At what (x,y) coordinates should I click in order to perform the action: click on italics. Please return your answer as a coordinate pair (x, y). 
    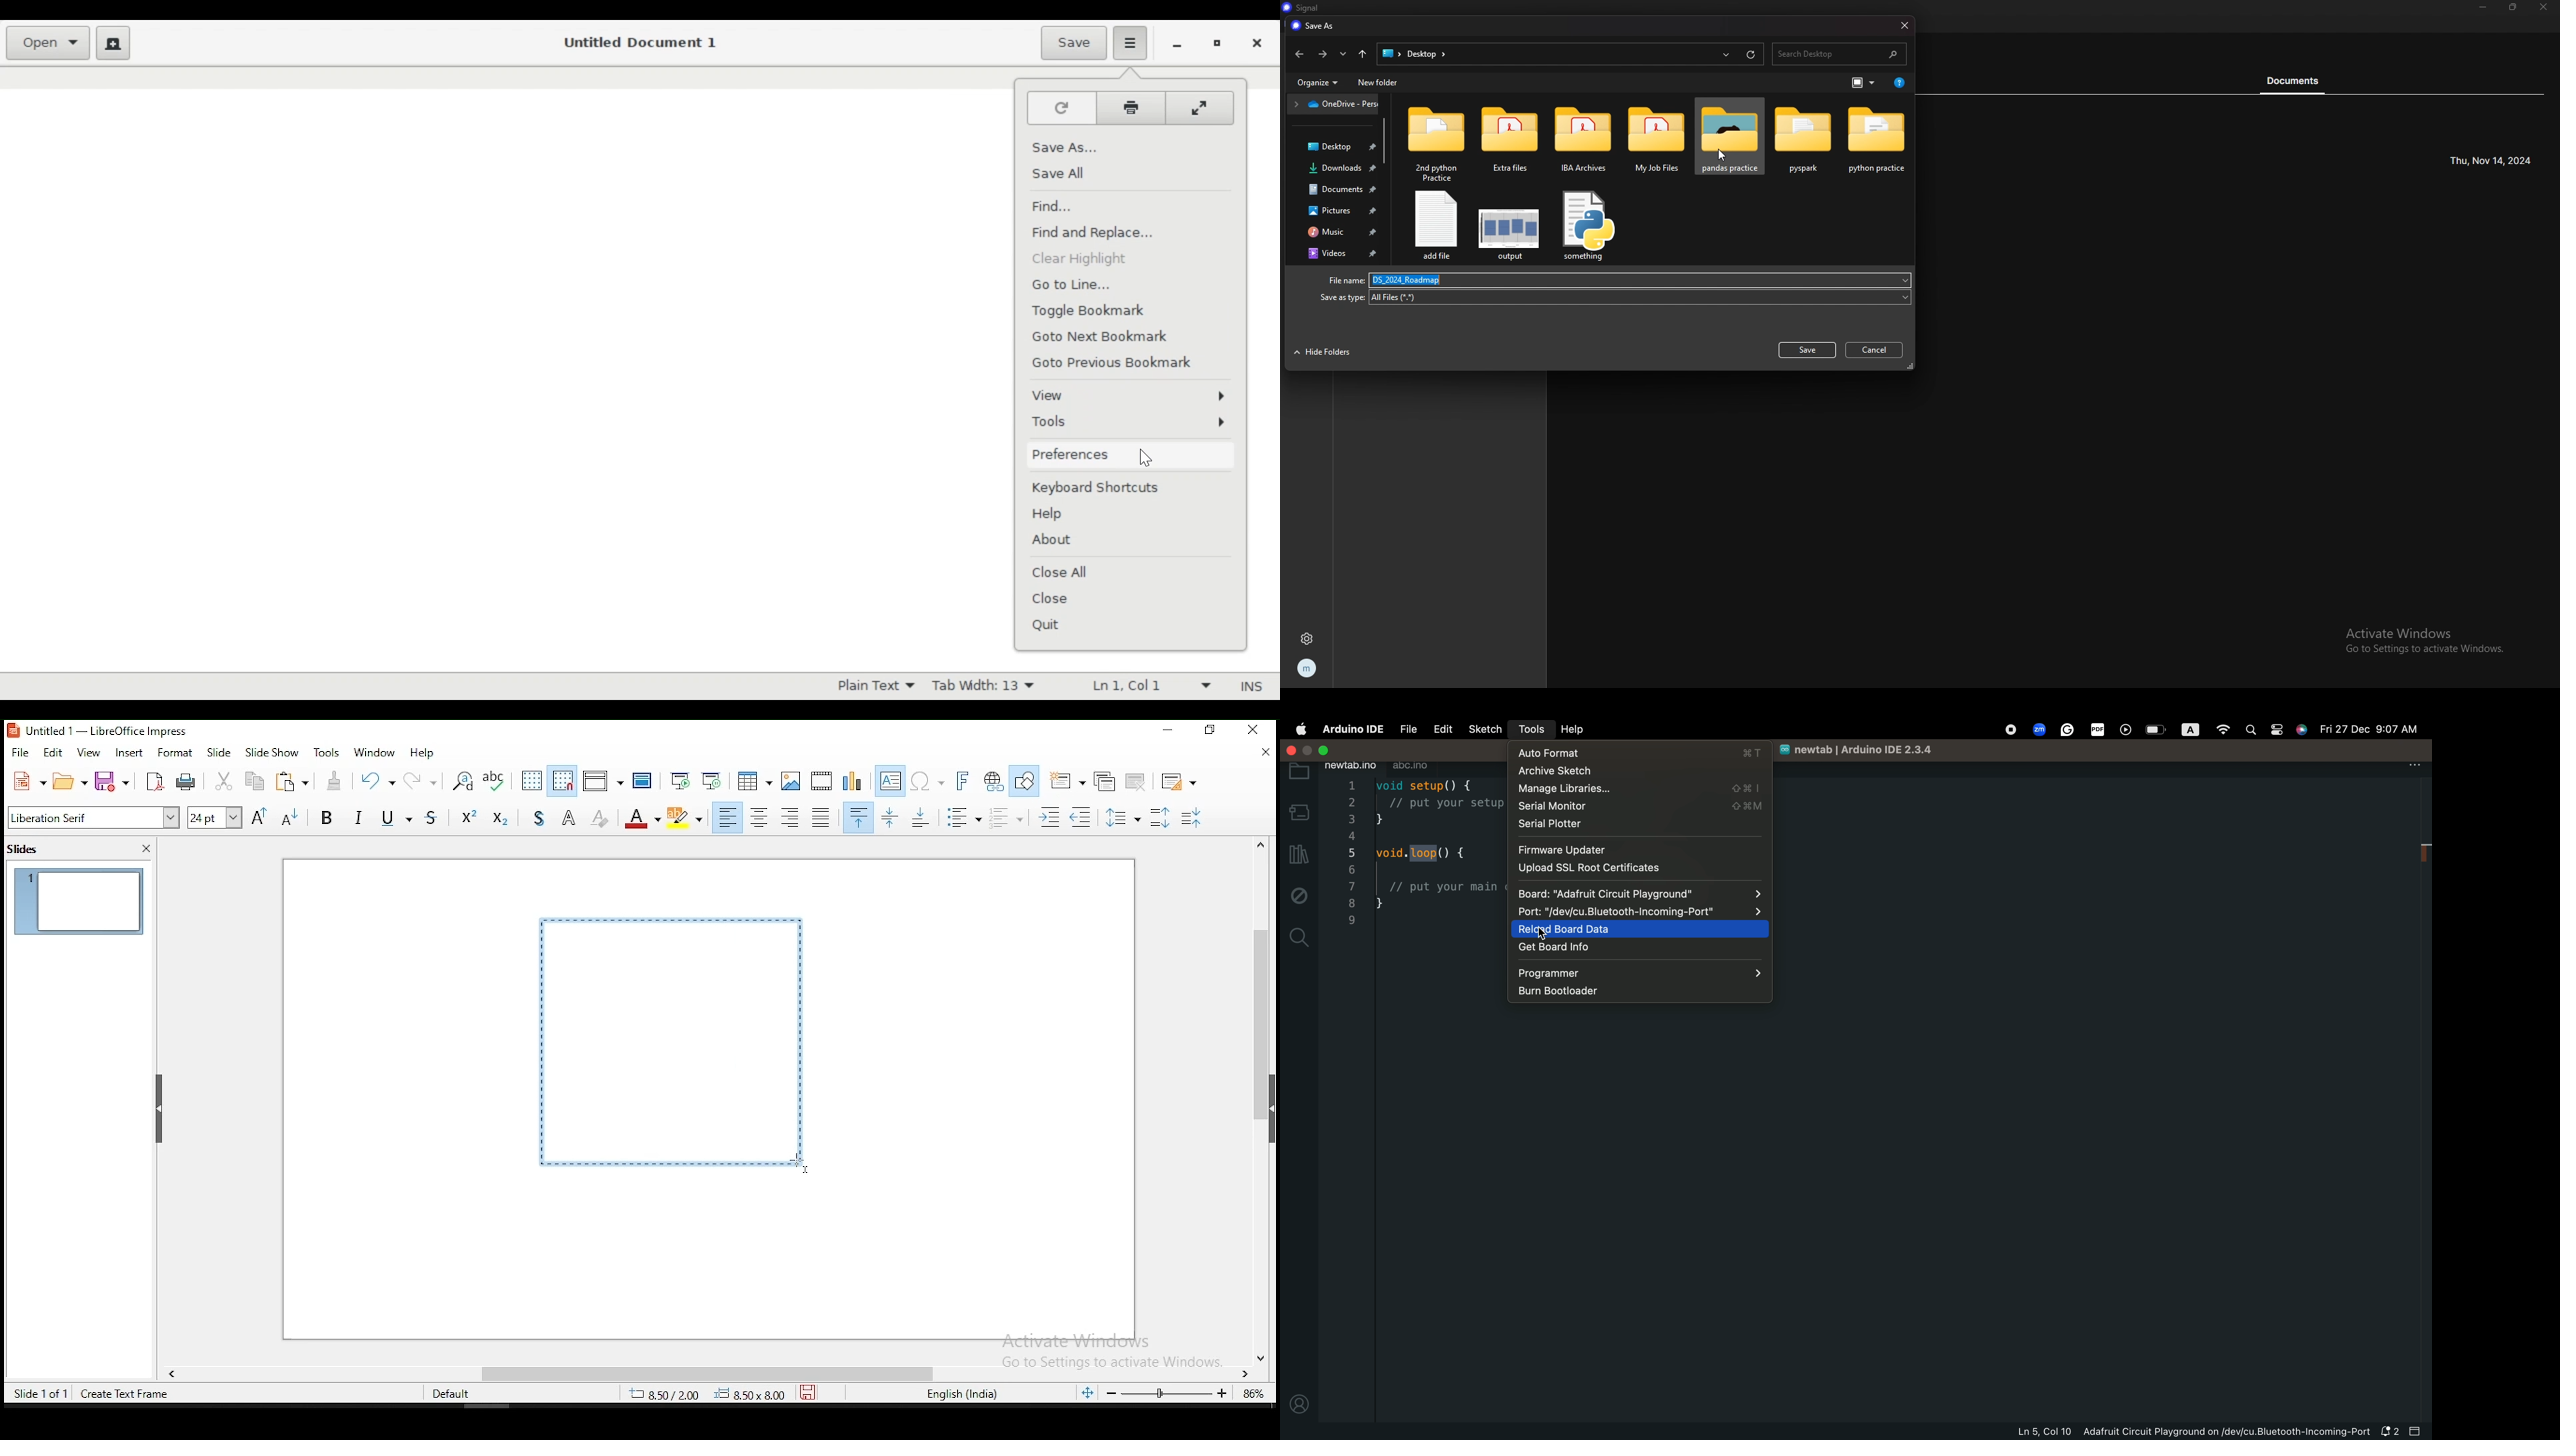
    Looking at the image, I should click on (361, 816).